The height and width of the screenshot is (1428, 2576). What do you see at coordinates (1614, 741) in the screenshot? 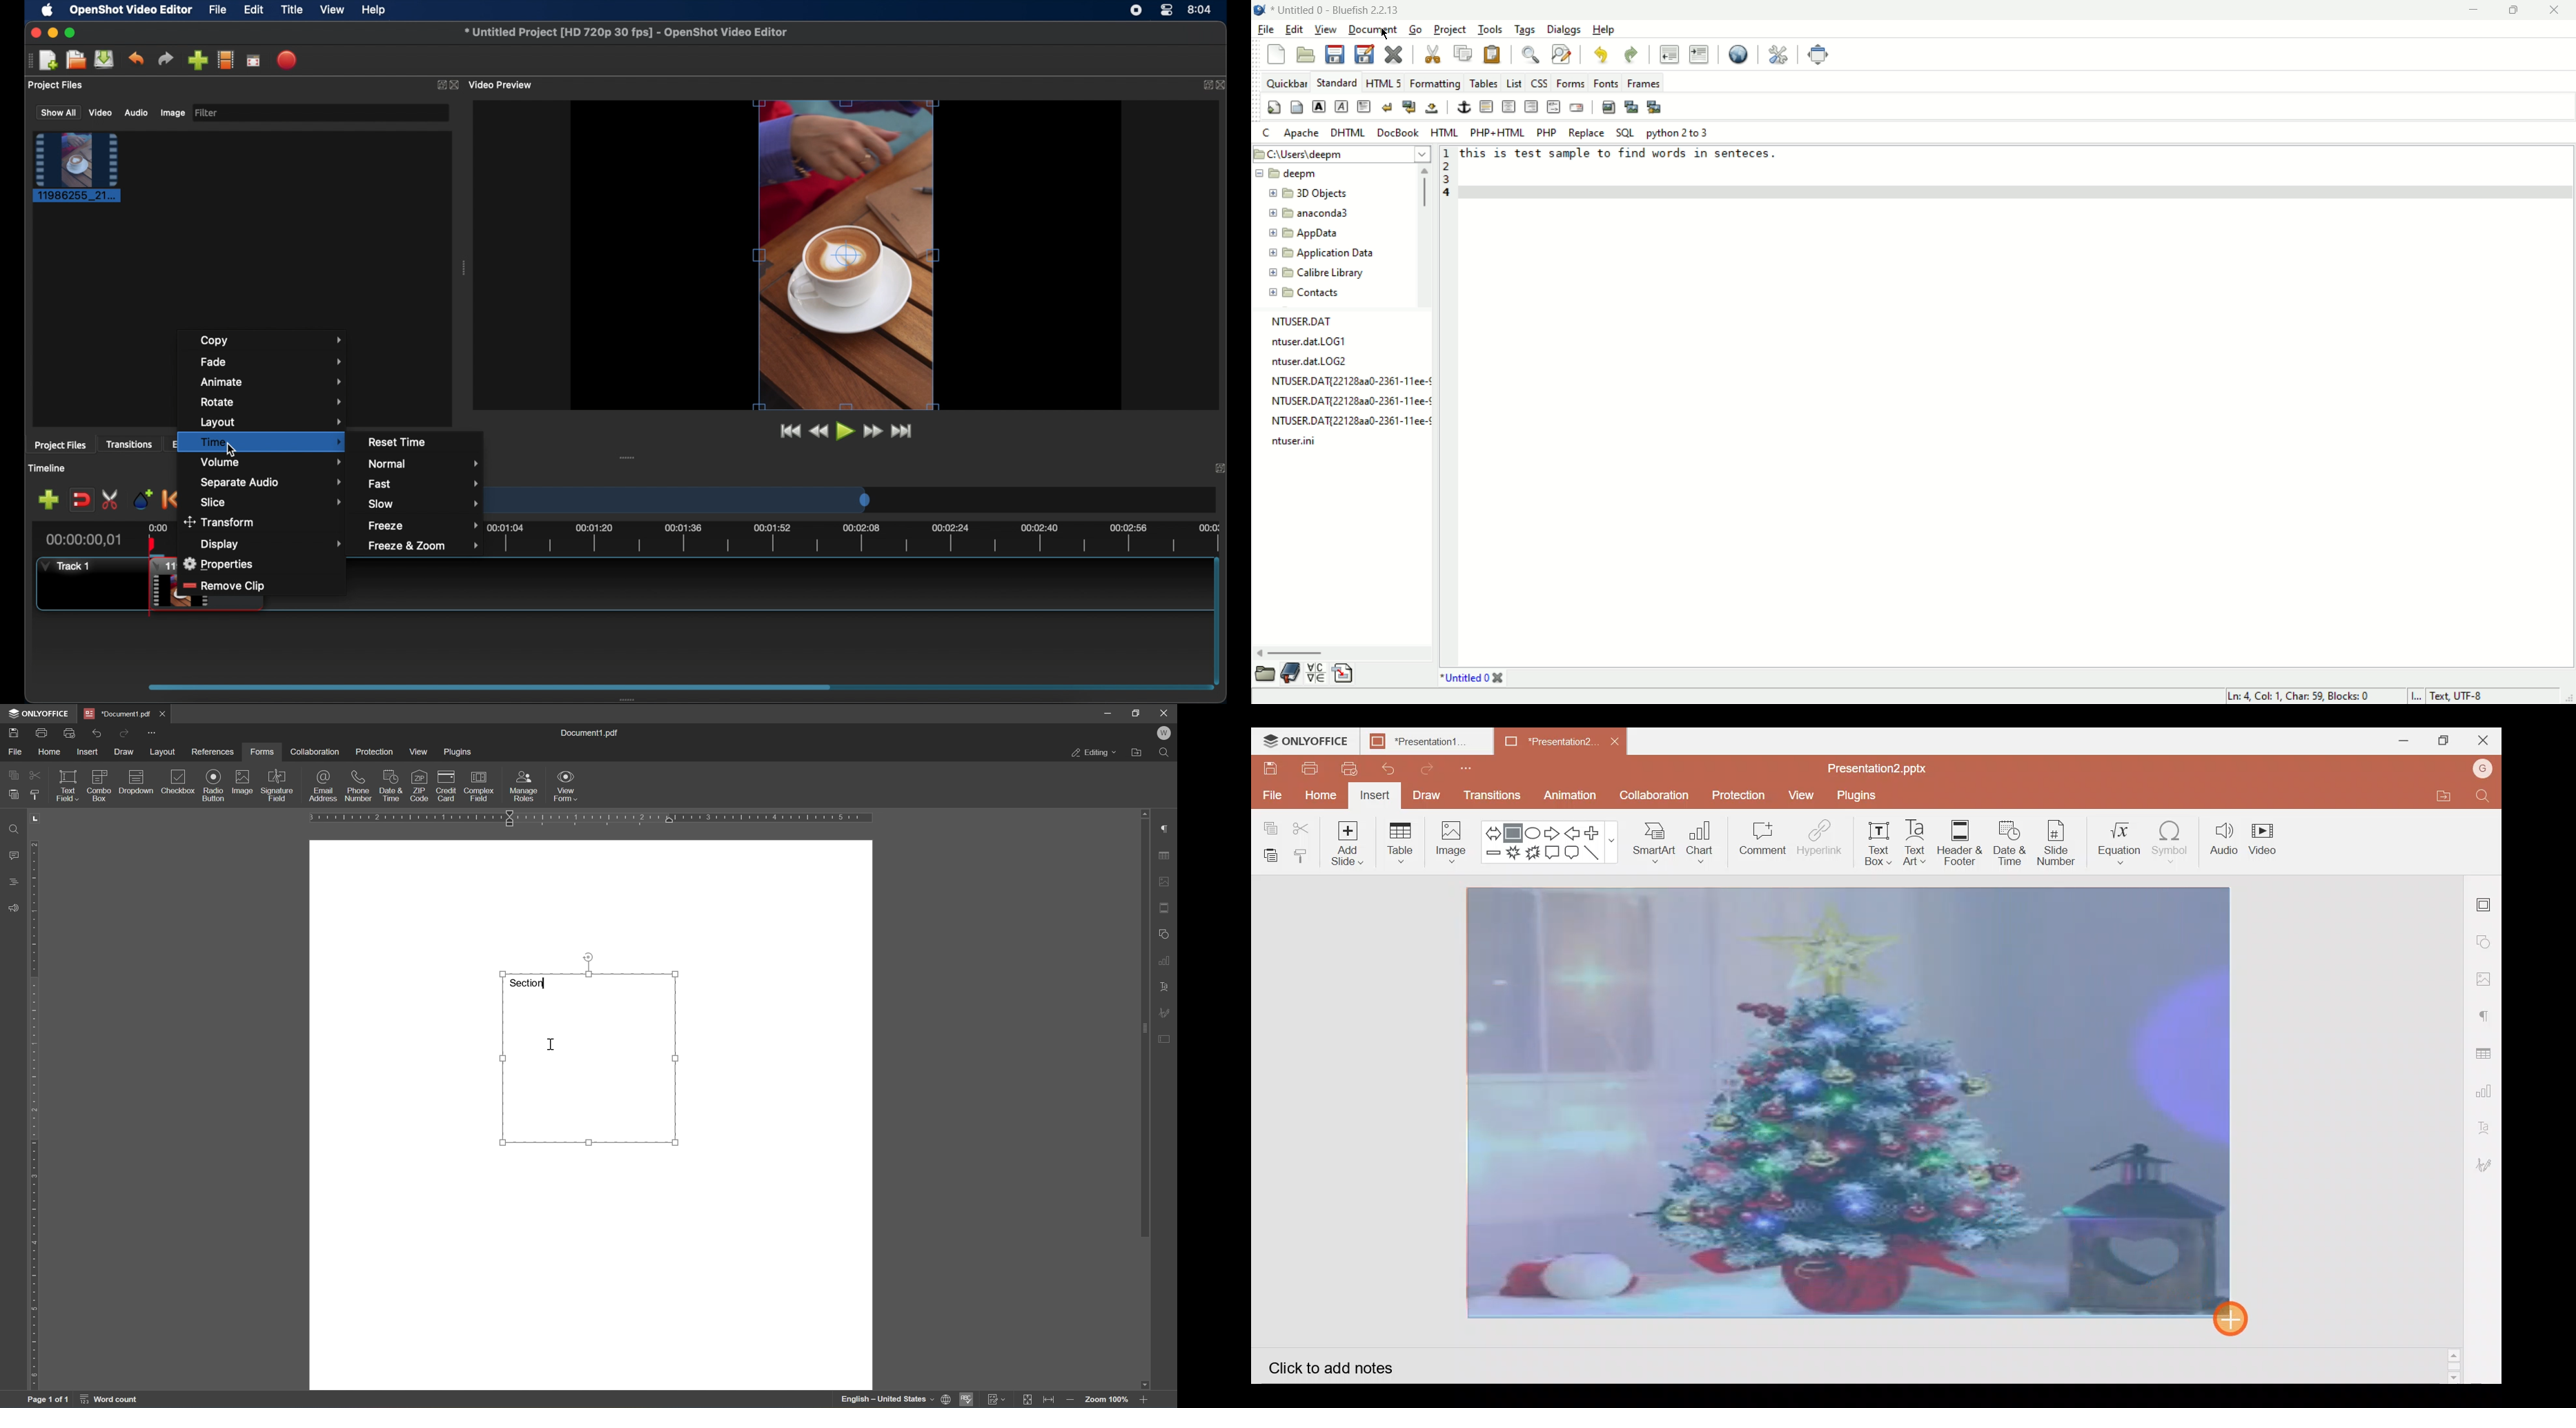
I see `Close document` at bounding box center [1614, 741].